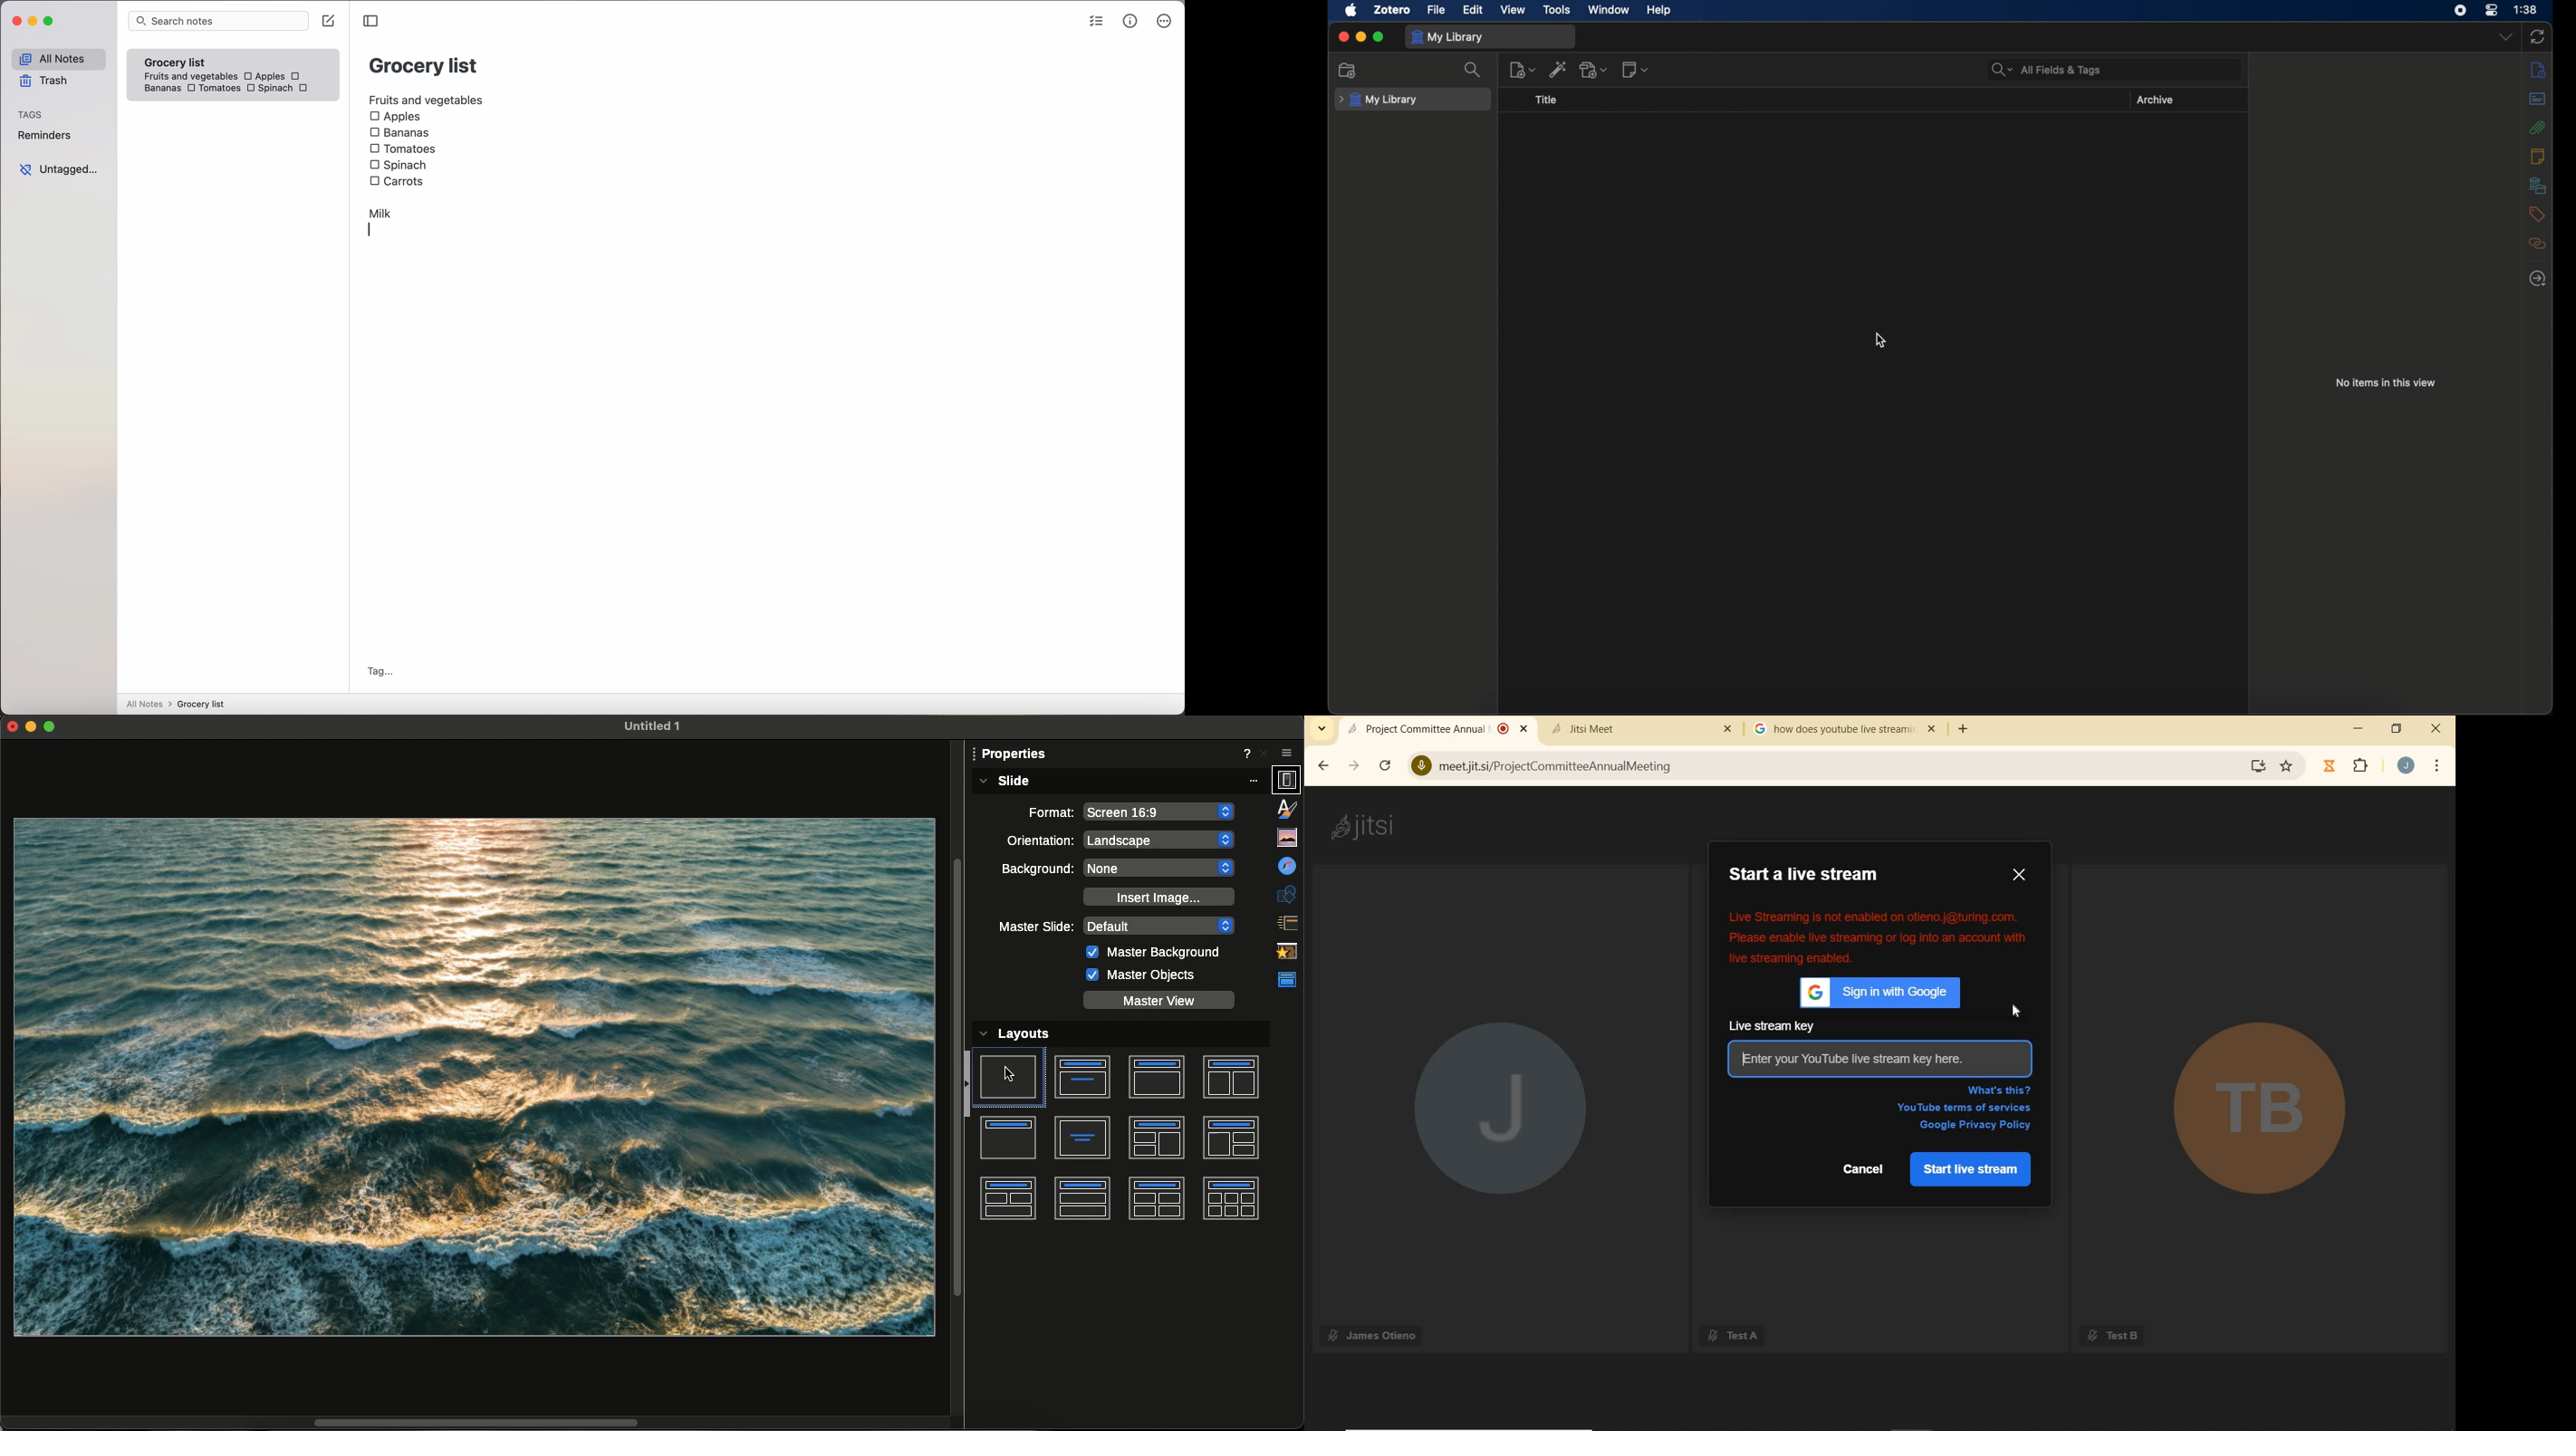 This screenshot has height=1456, width=2576. Describe the element at coordinates (2330, 766) in the screenshot. I see `timer` at that location.